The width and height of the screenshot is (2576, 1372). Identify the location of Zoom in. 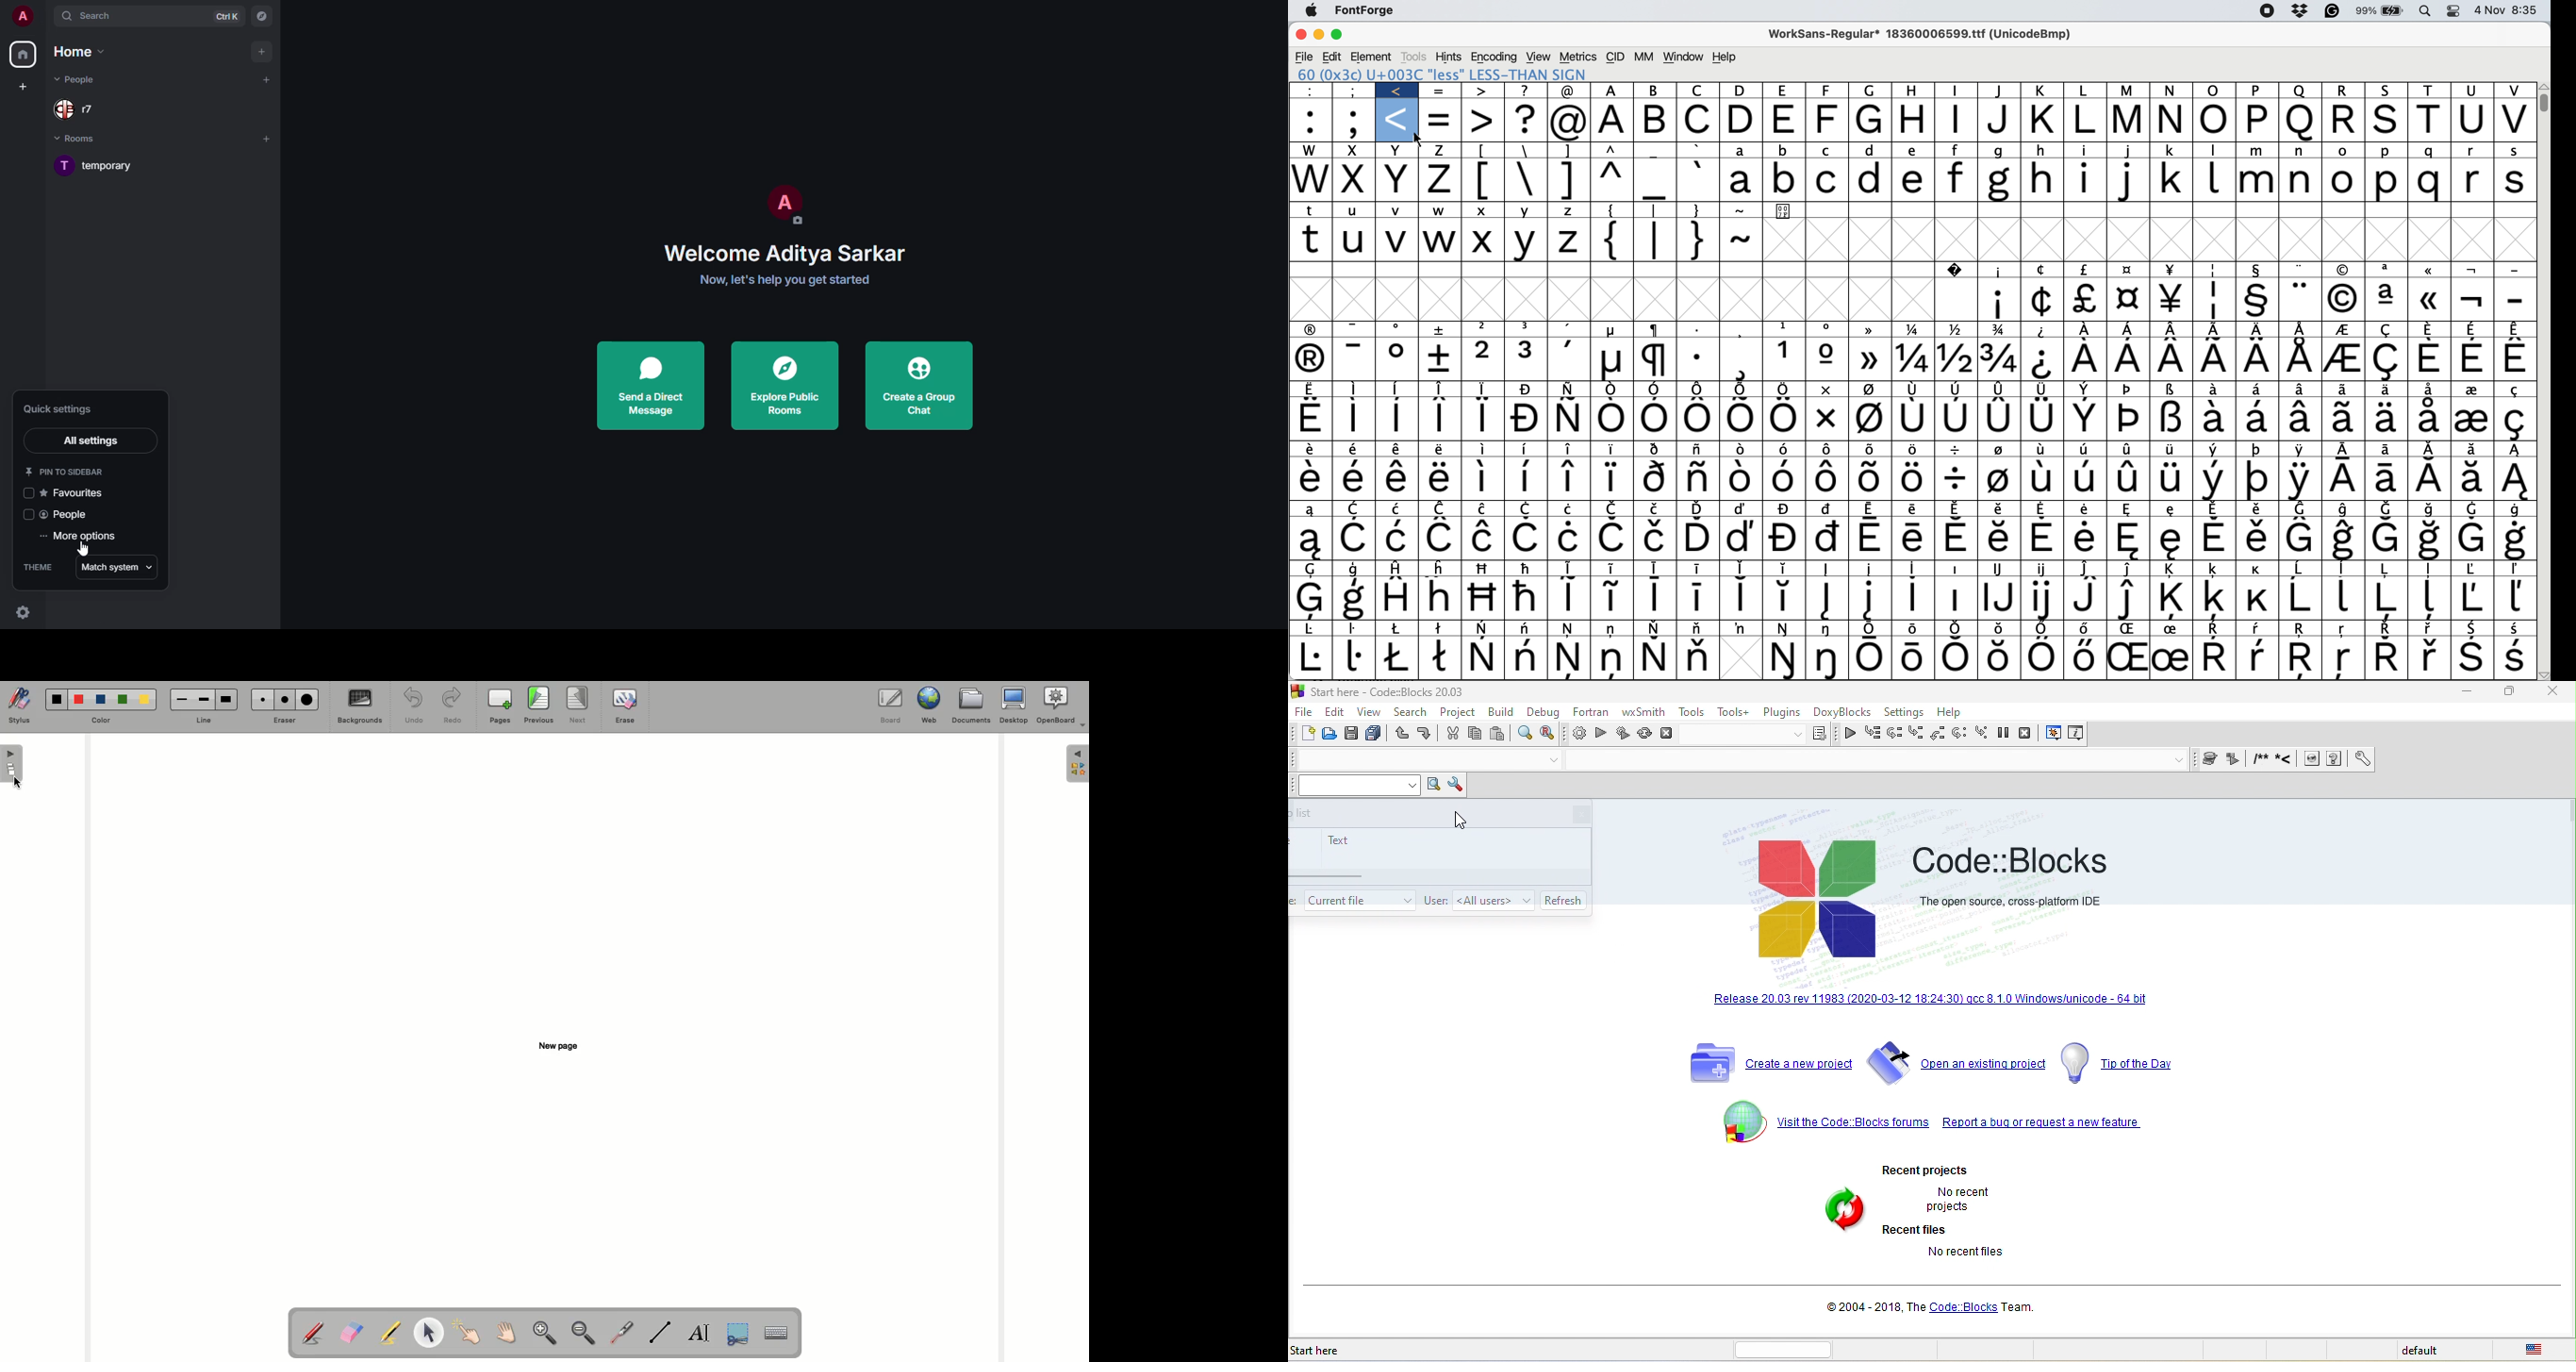
(545, 1334).